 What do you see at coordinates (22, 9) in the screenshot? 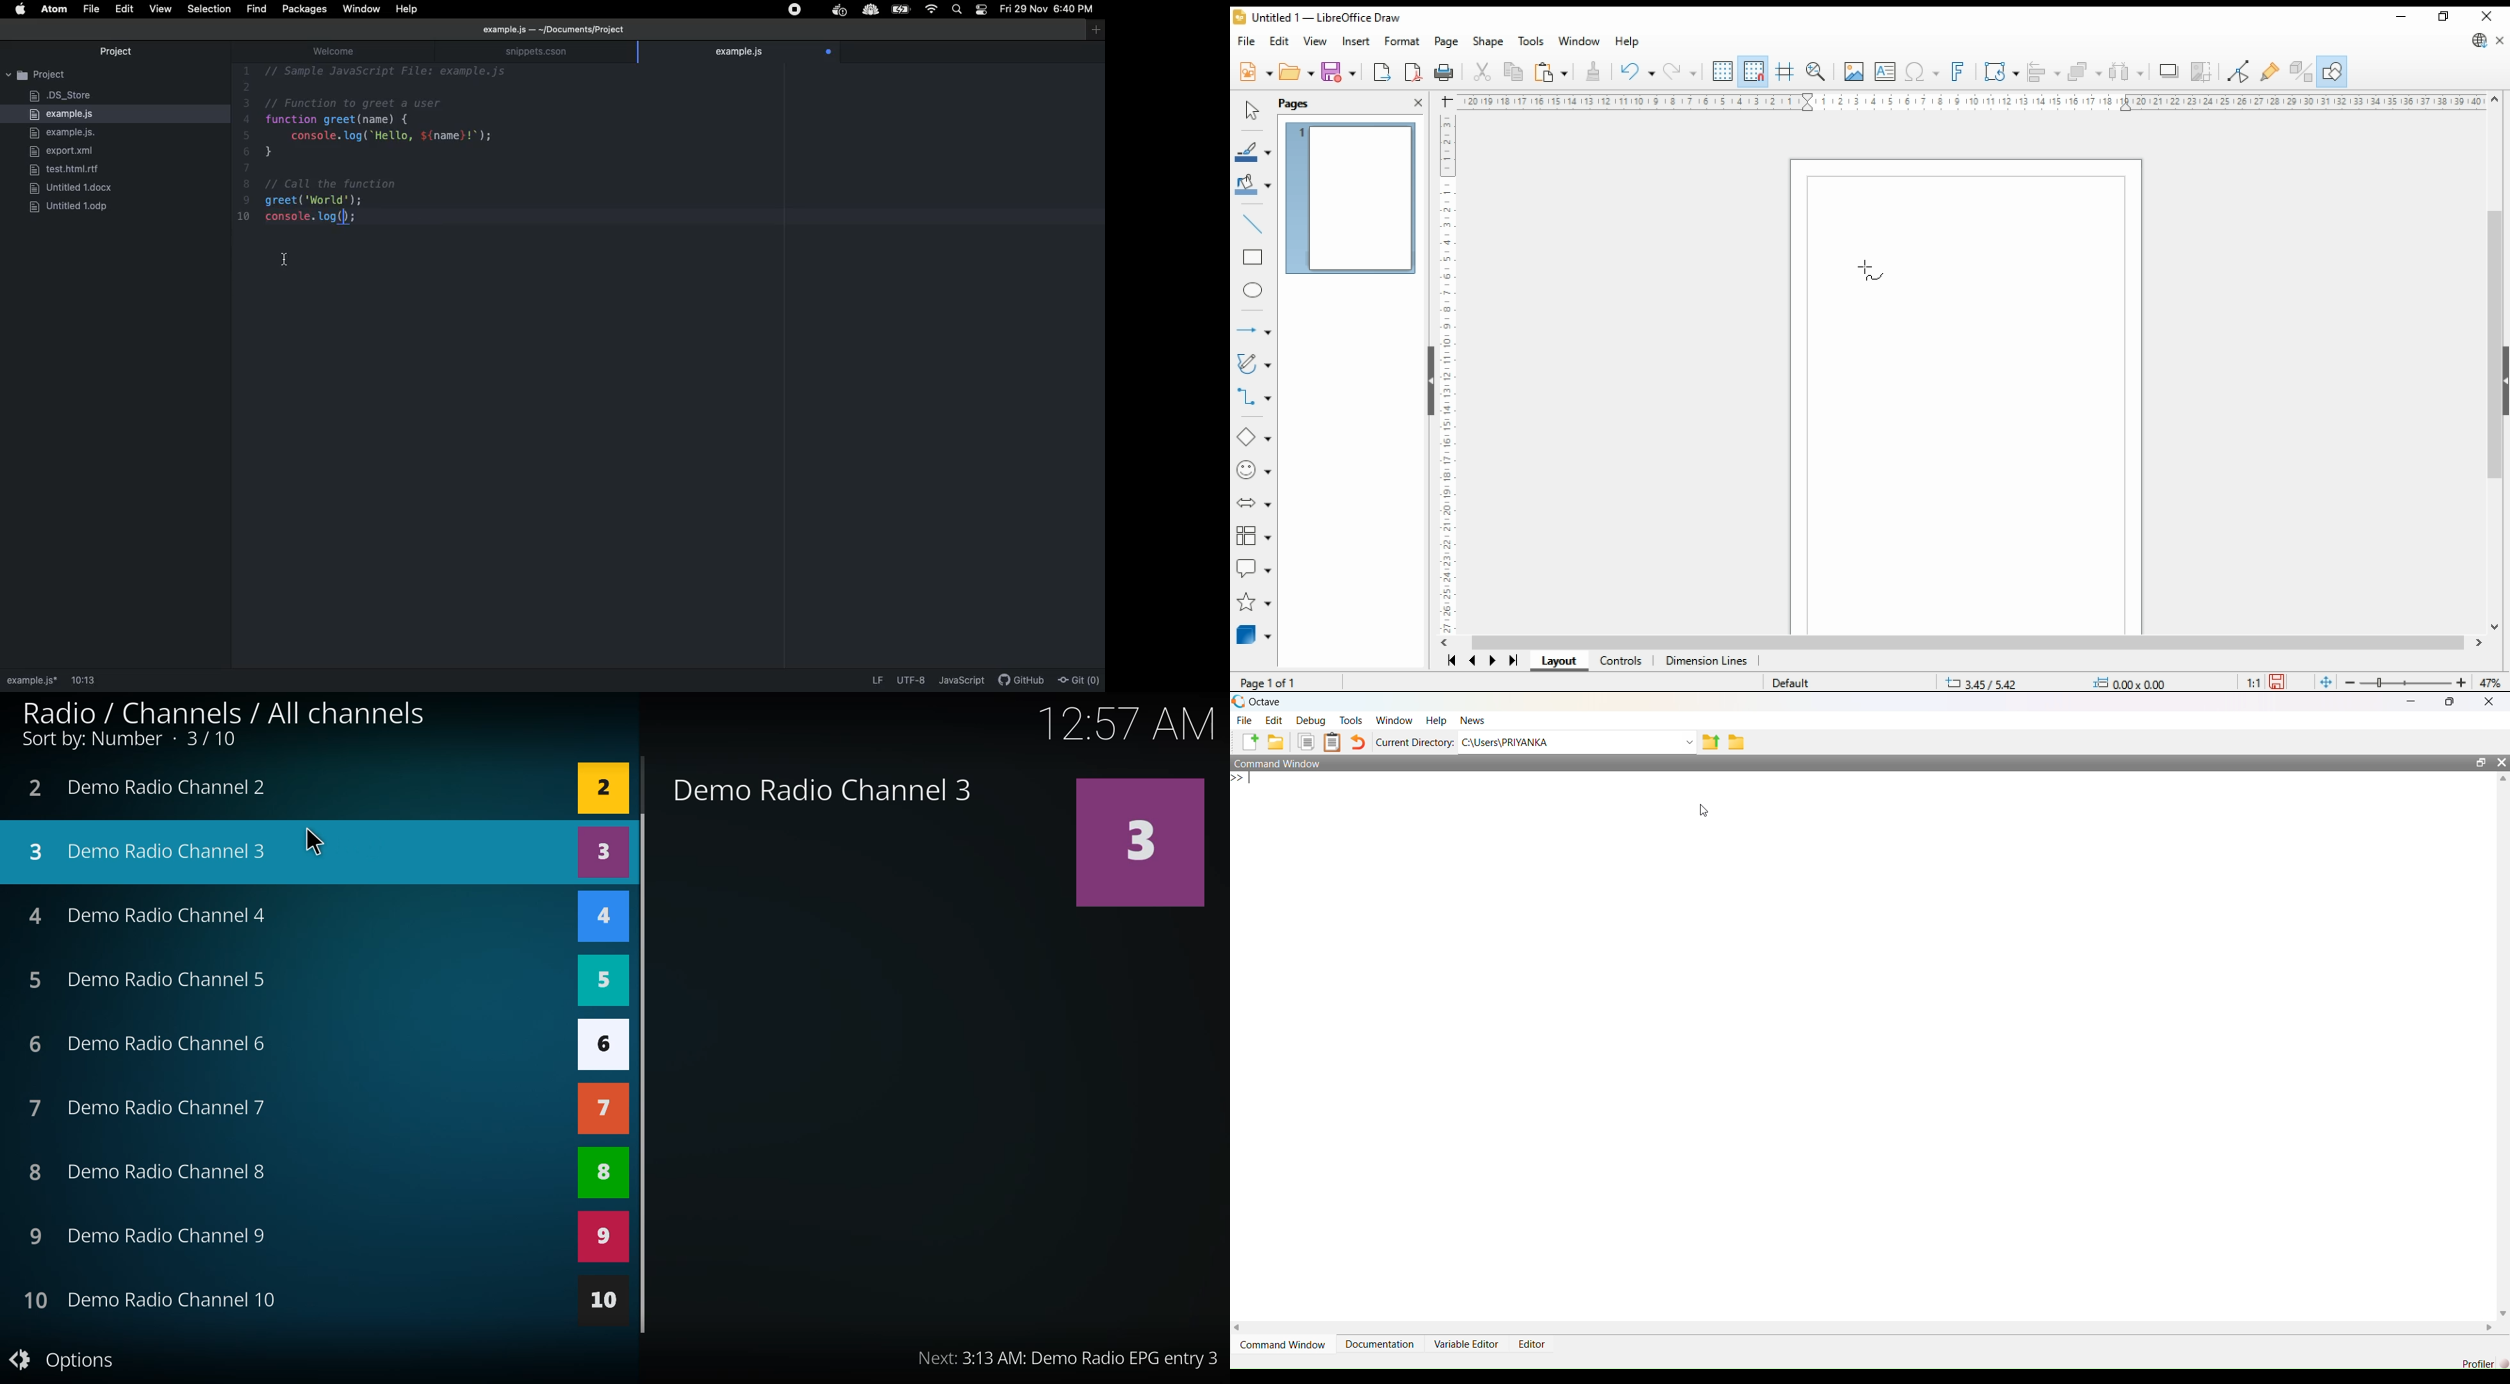
I see `Apple logo` at bounding box center [22, 9].